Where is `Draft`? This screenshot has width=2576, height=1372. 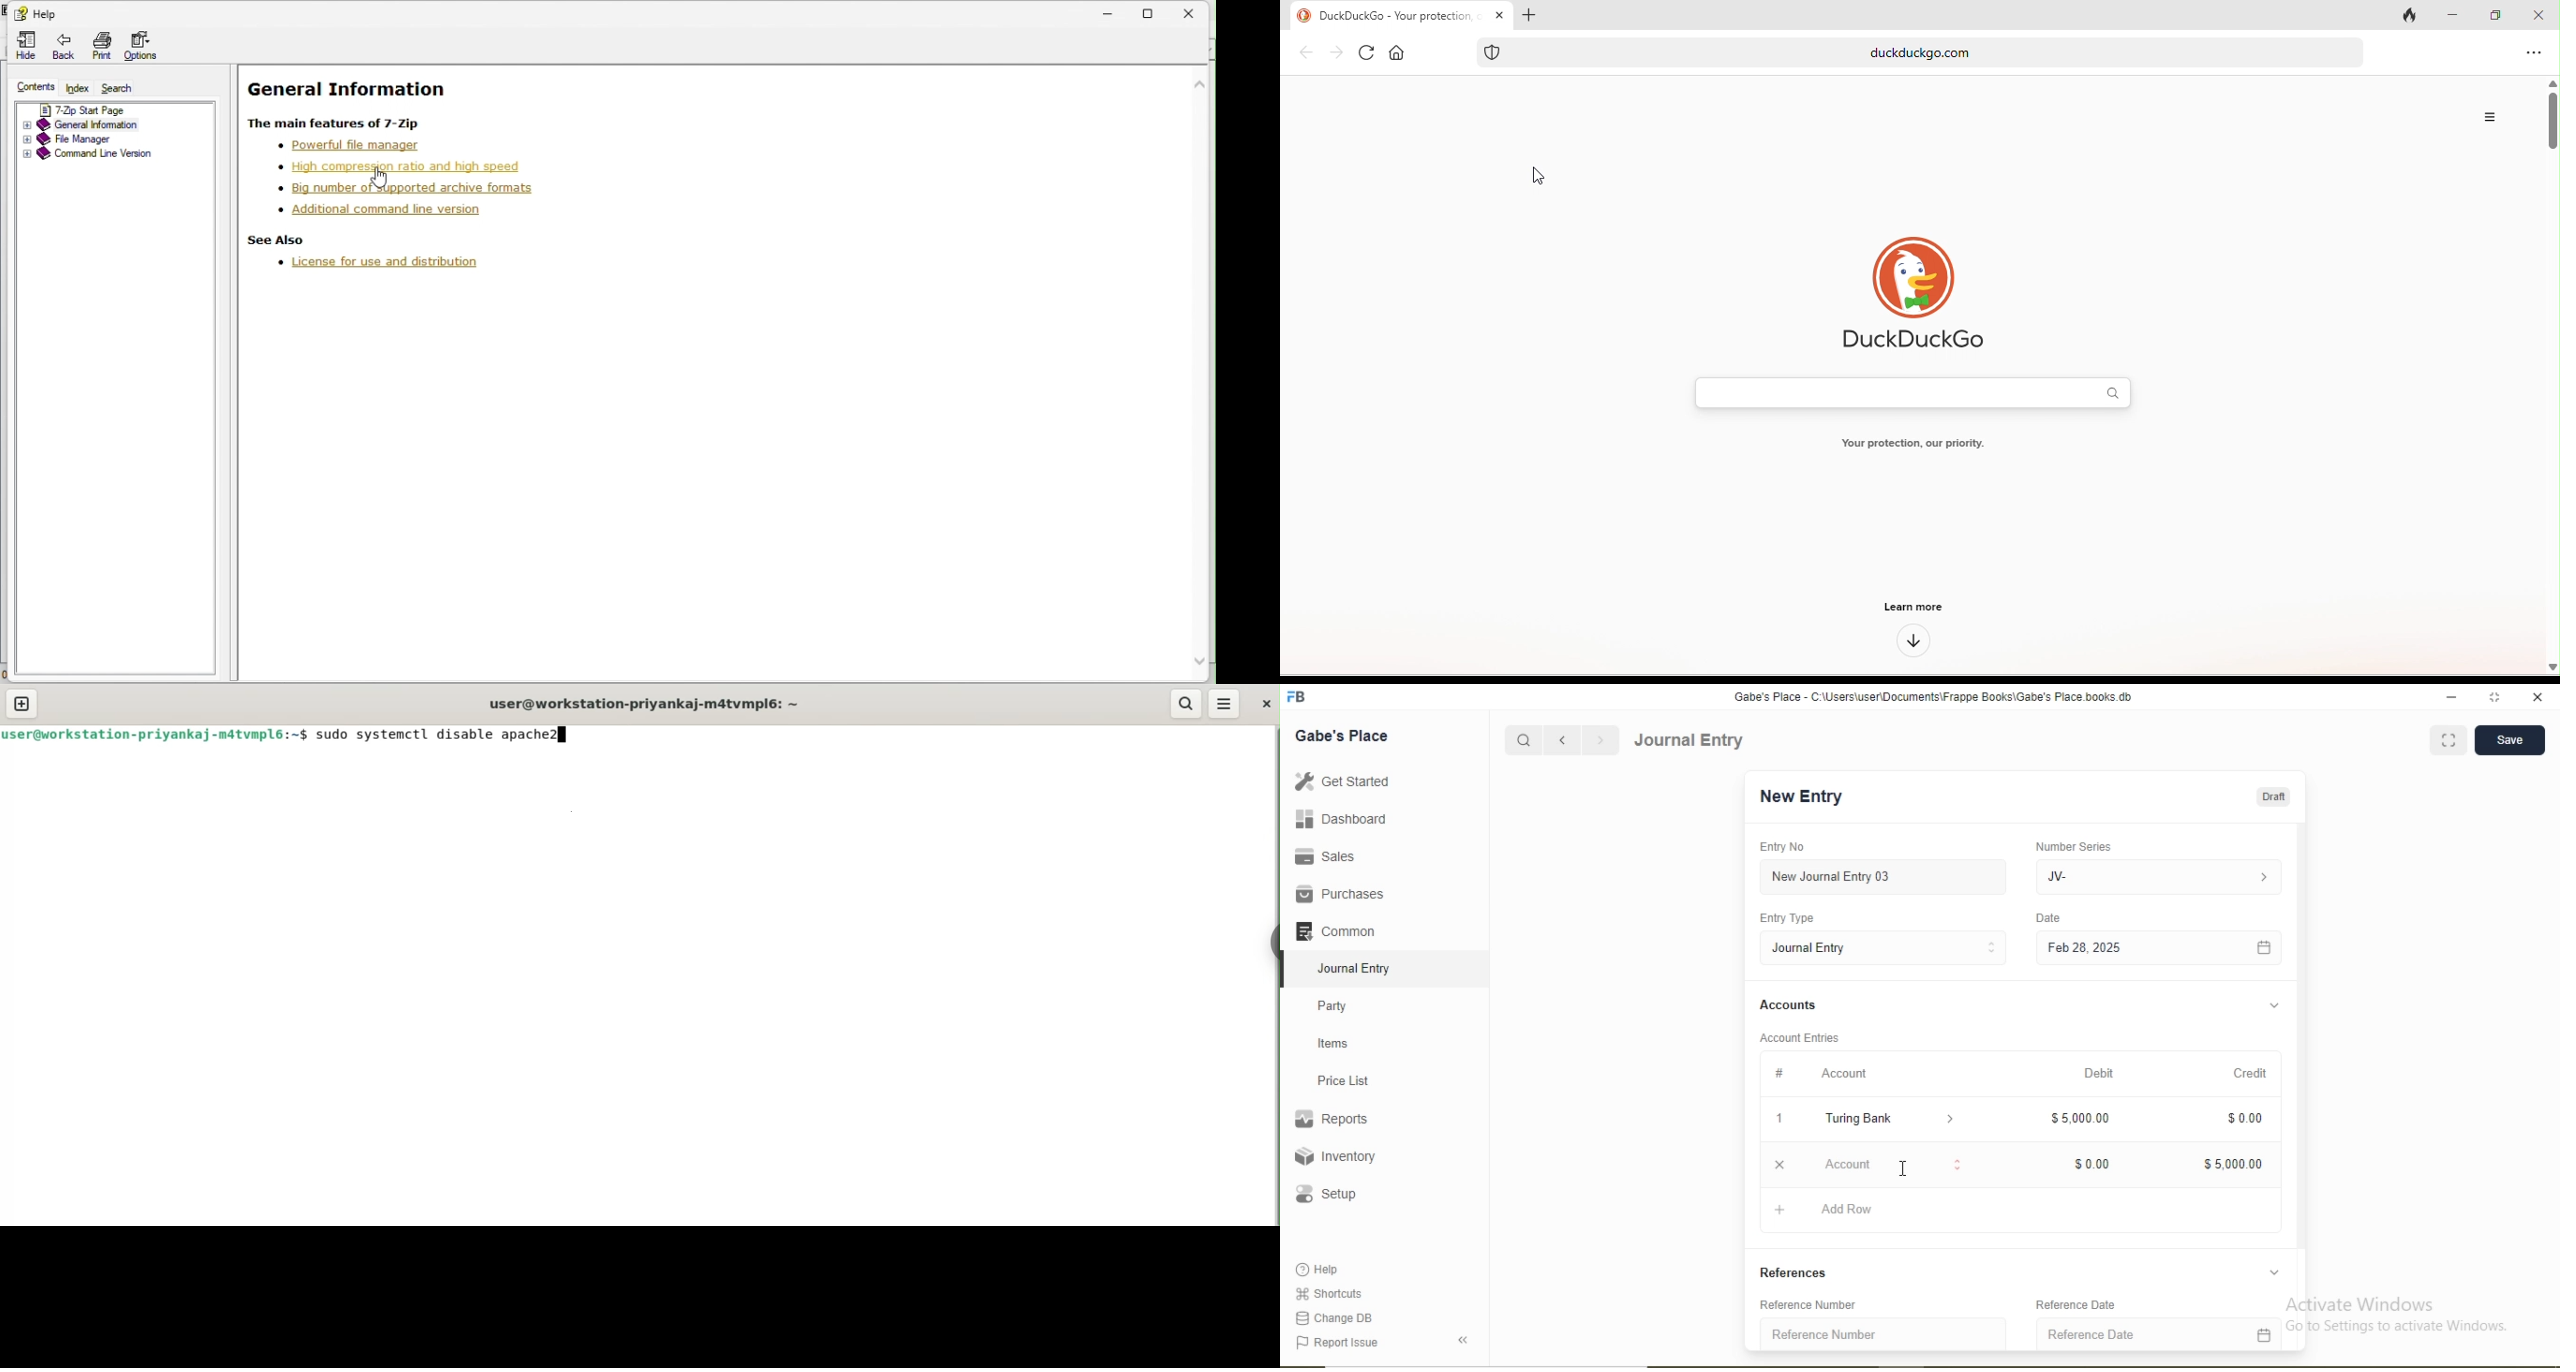 Draft is located at coordinates (2273, 798).